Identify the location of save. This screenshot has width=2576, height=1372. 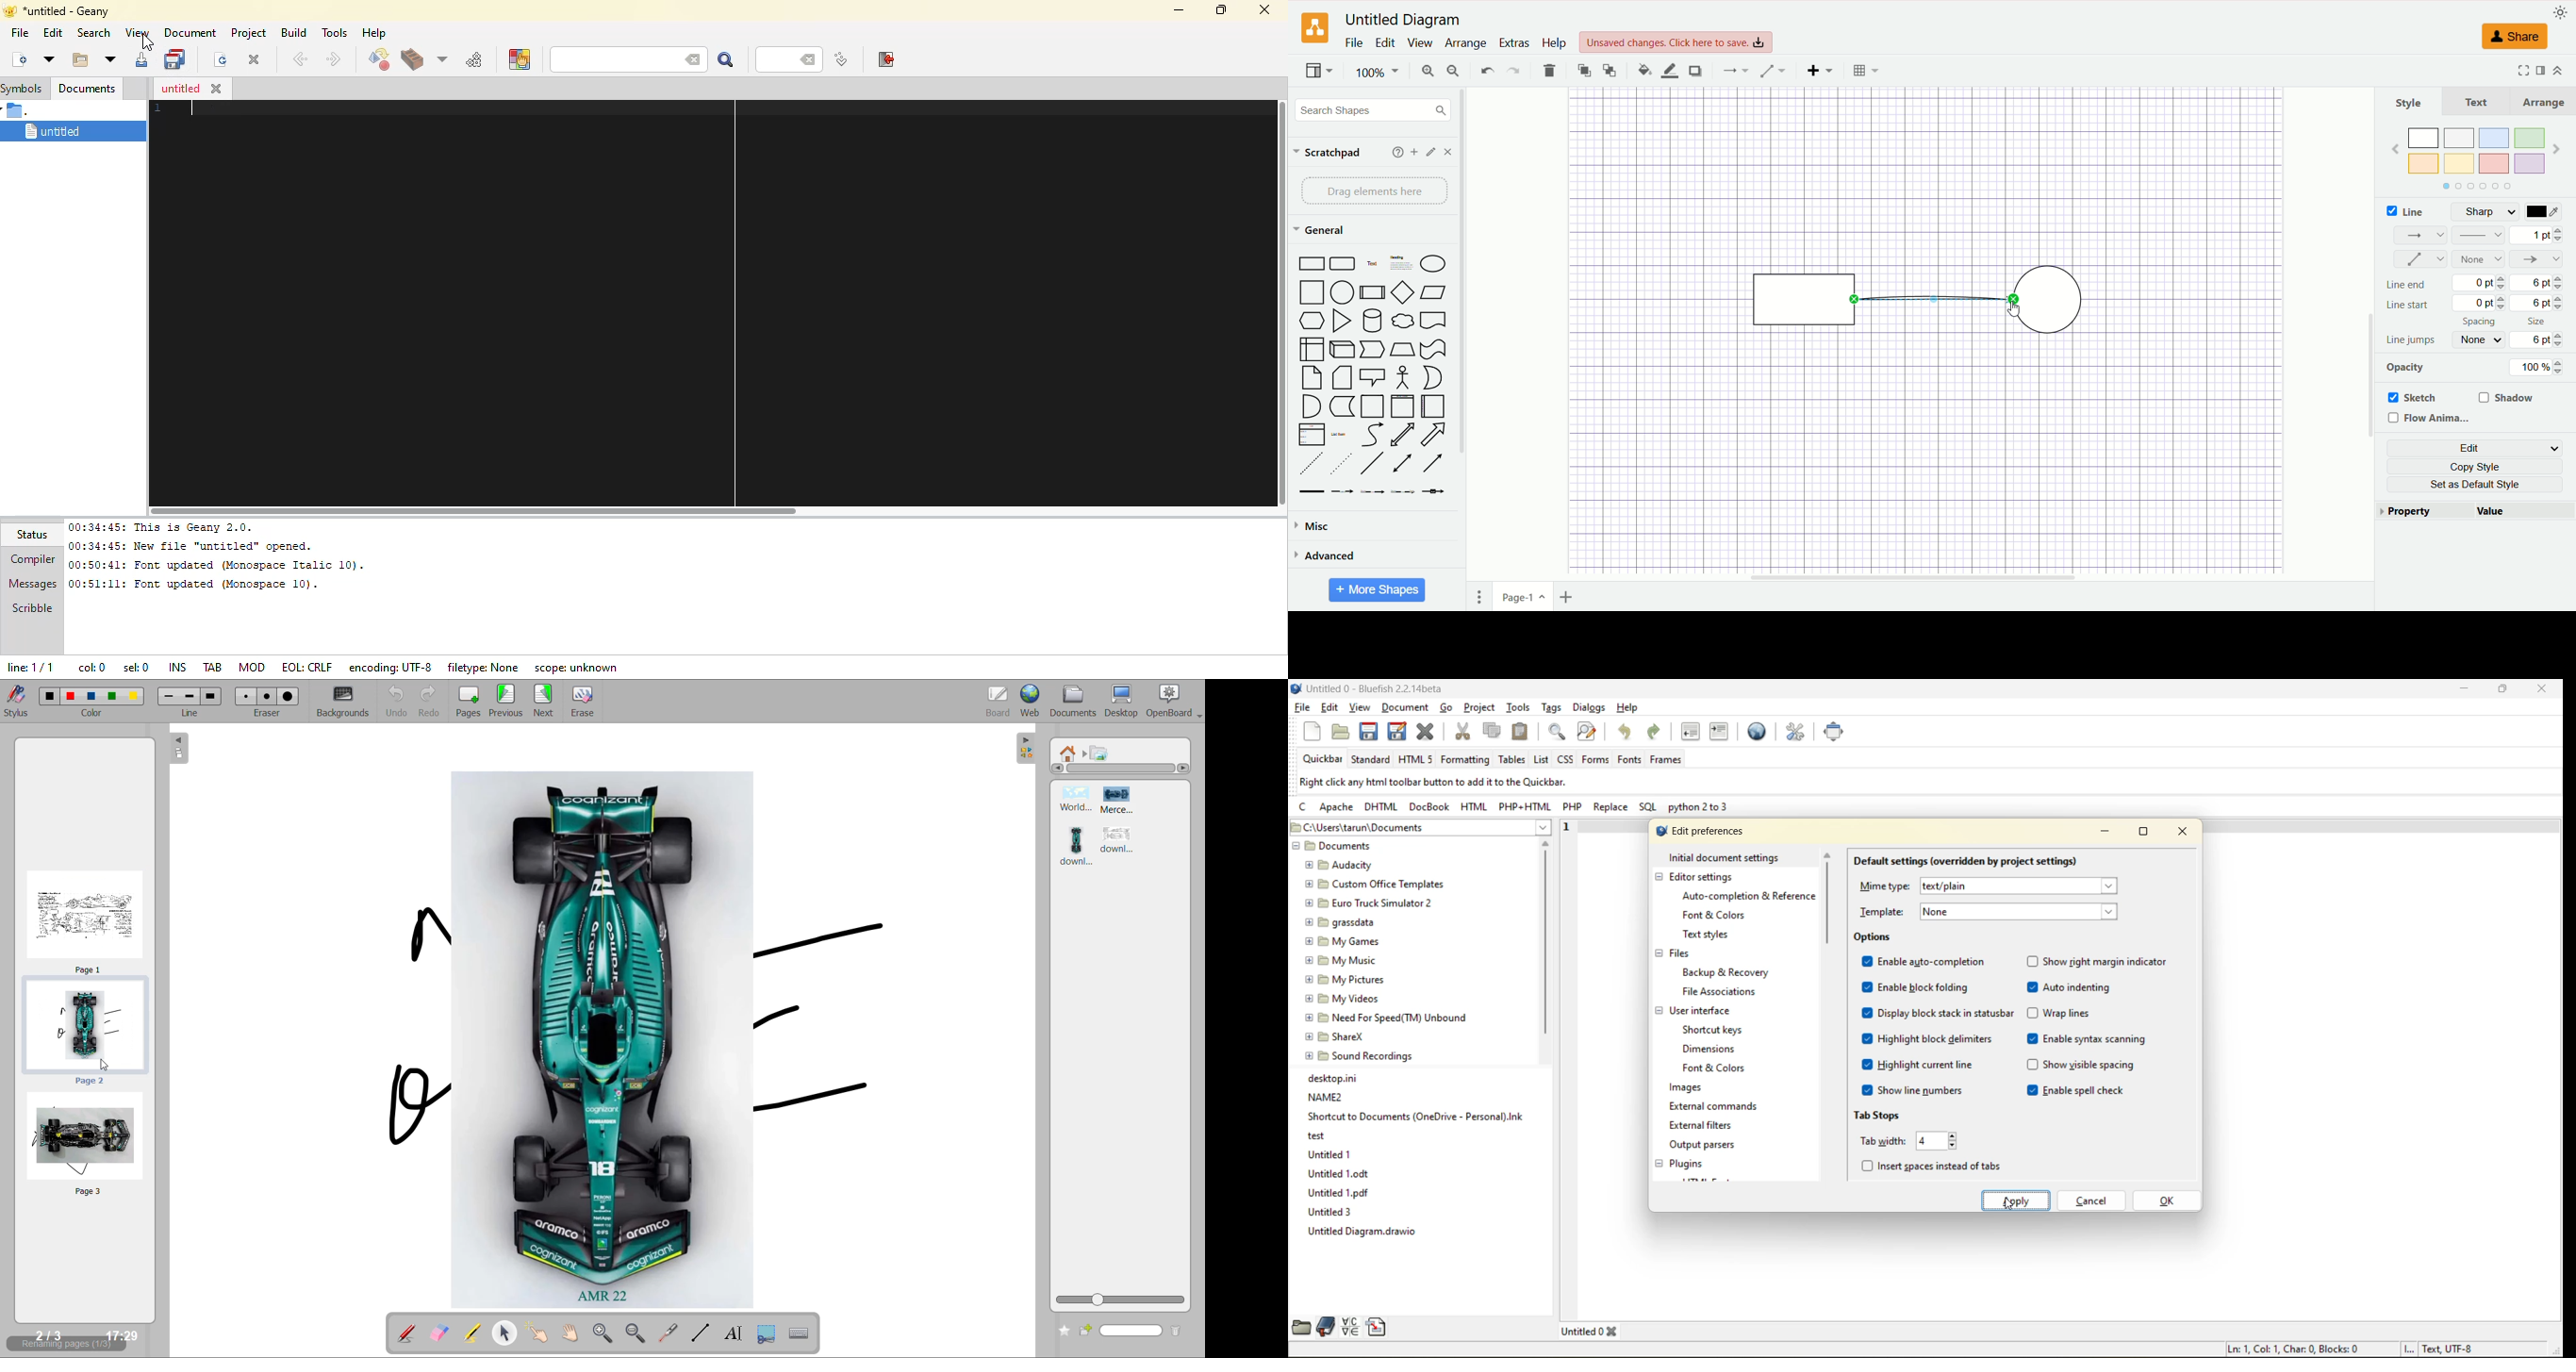
(1366, 731).